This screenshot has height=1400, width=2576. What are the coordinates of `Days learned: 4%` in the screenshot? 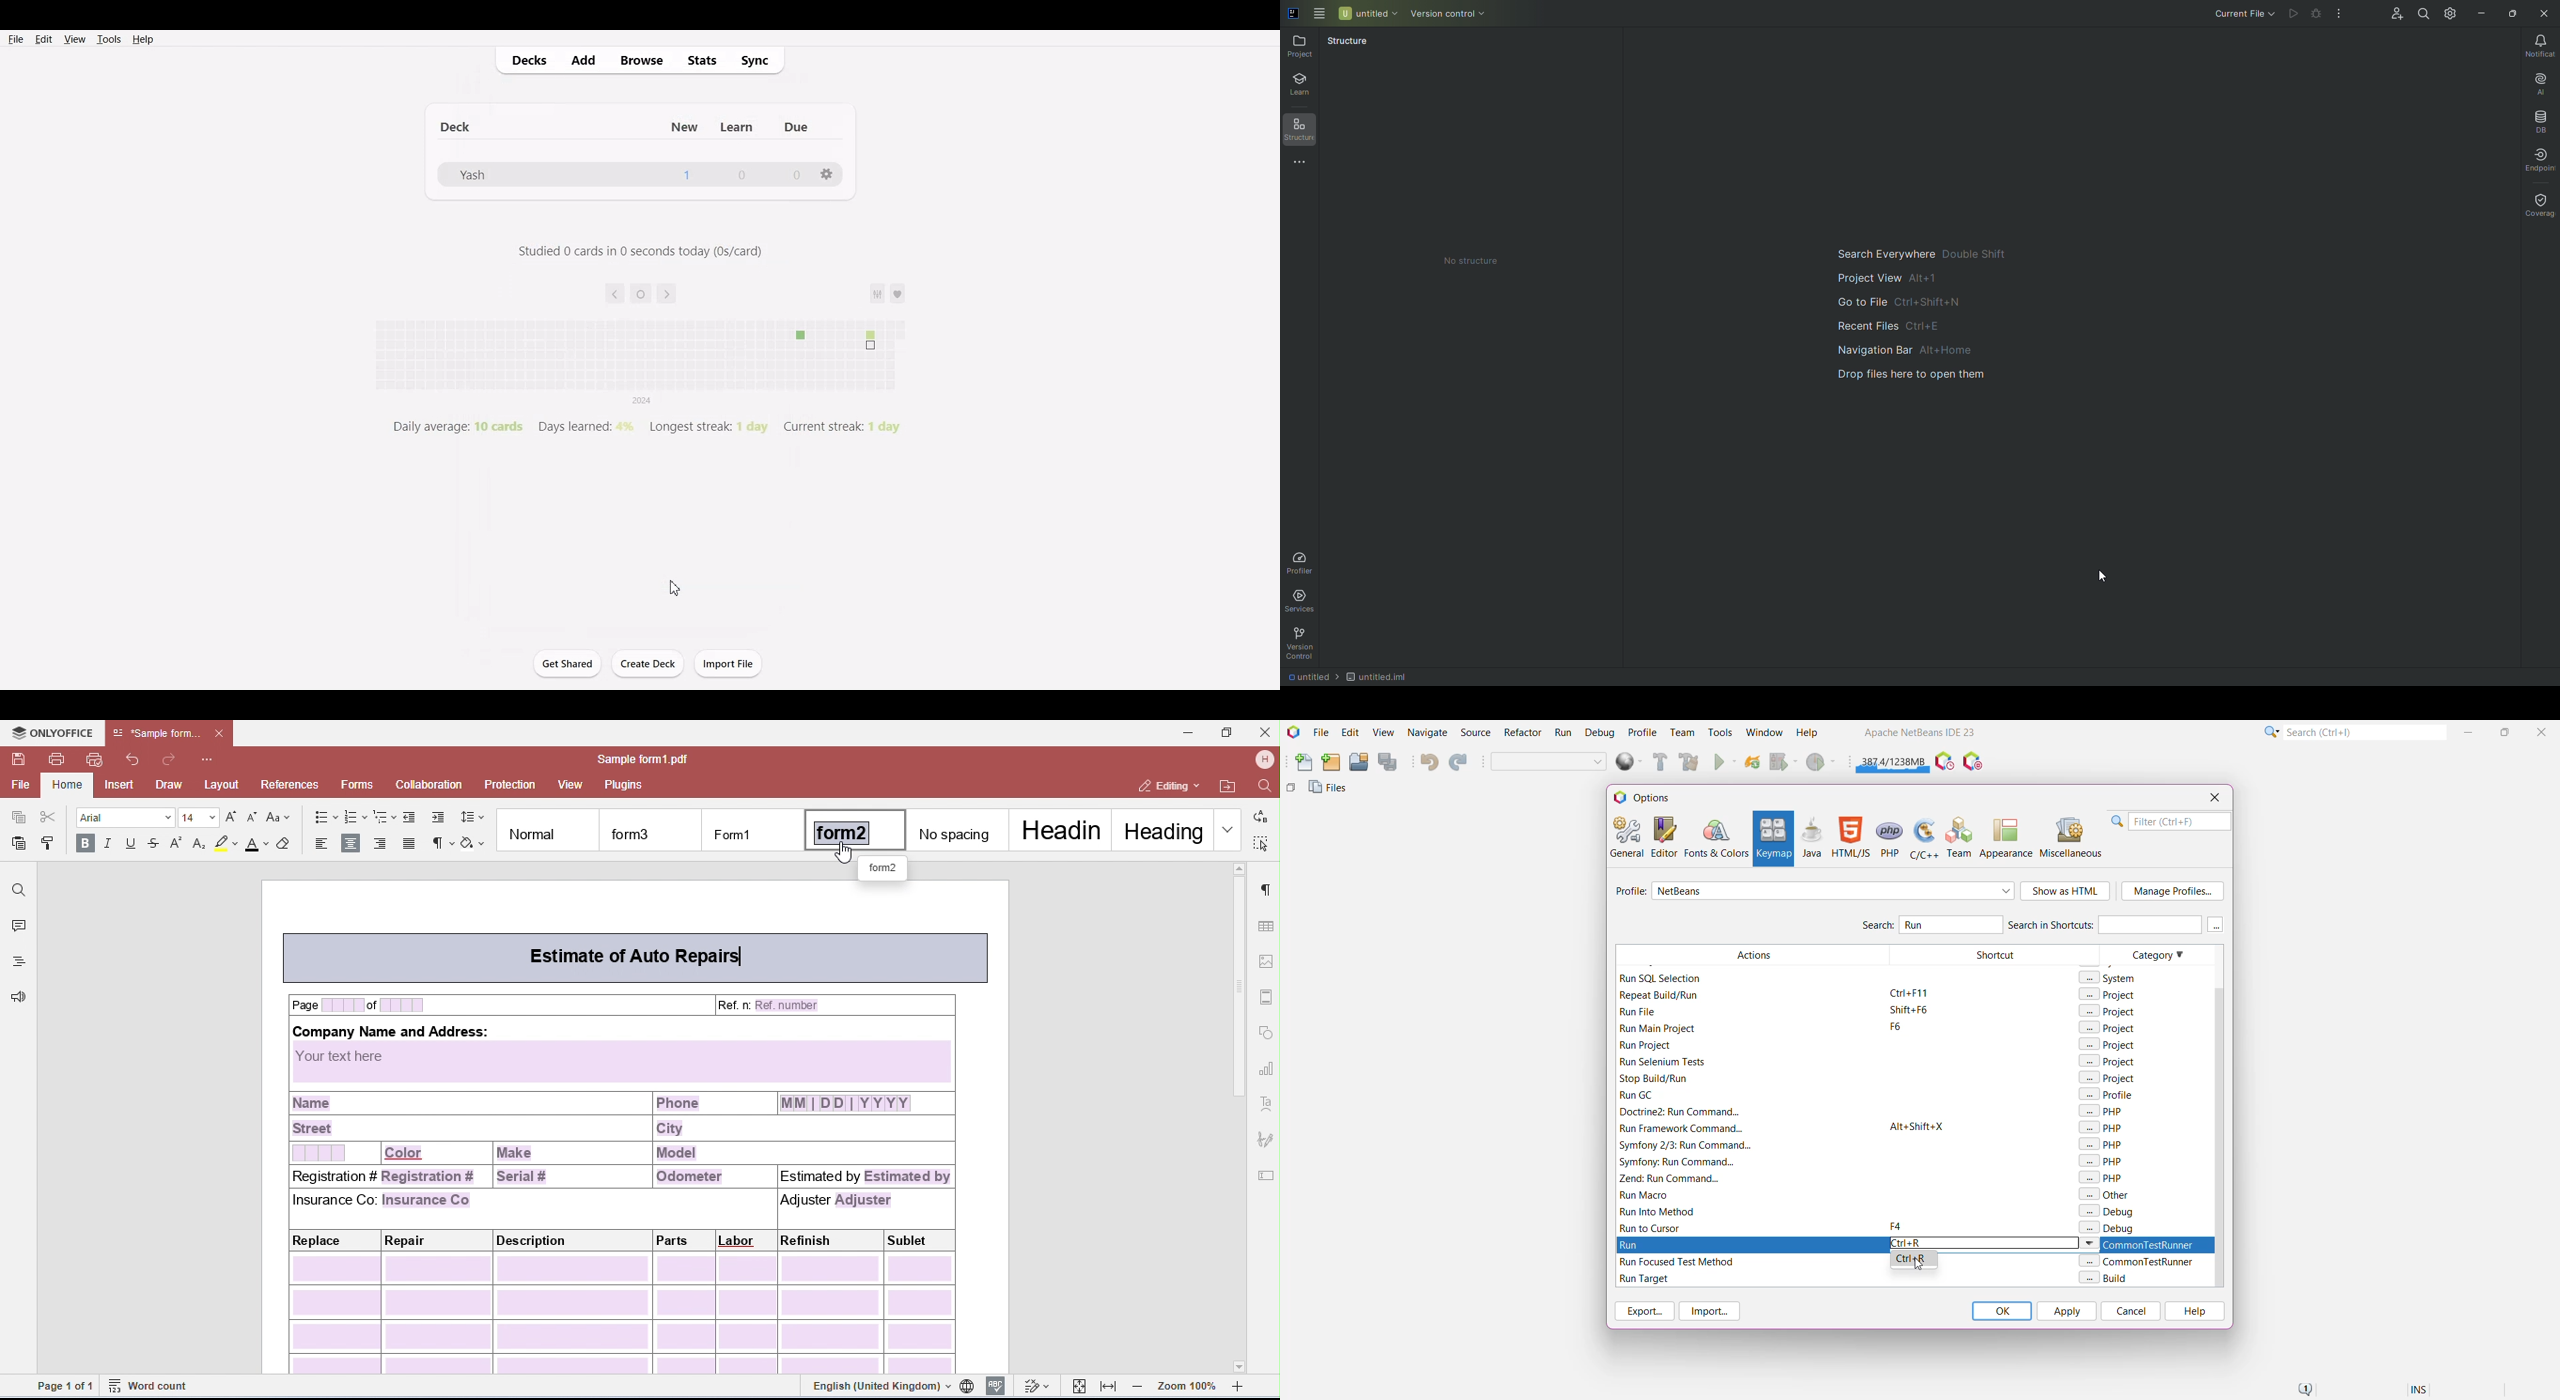 It's located at (586, 424).